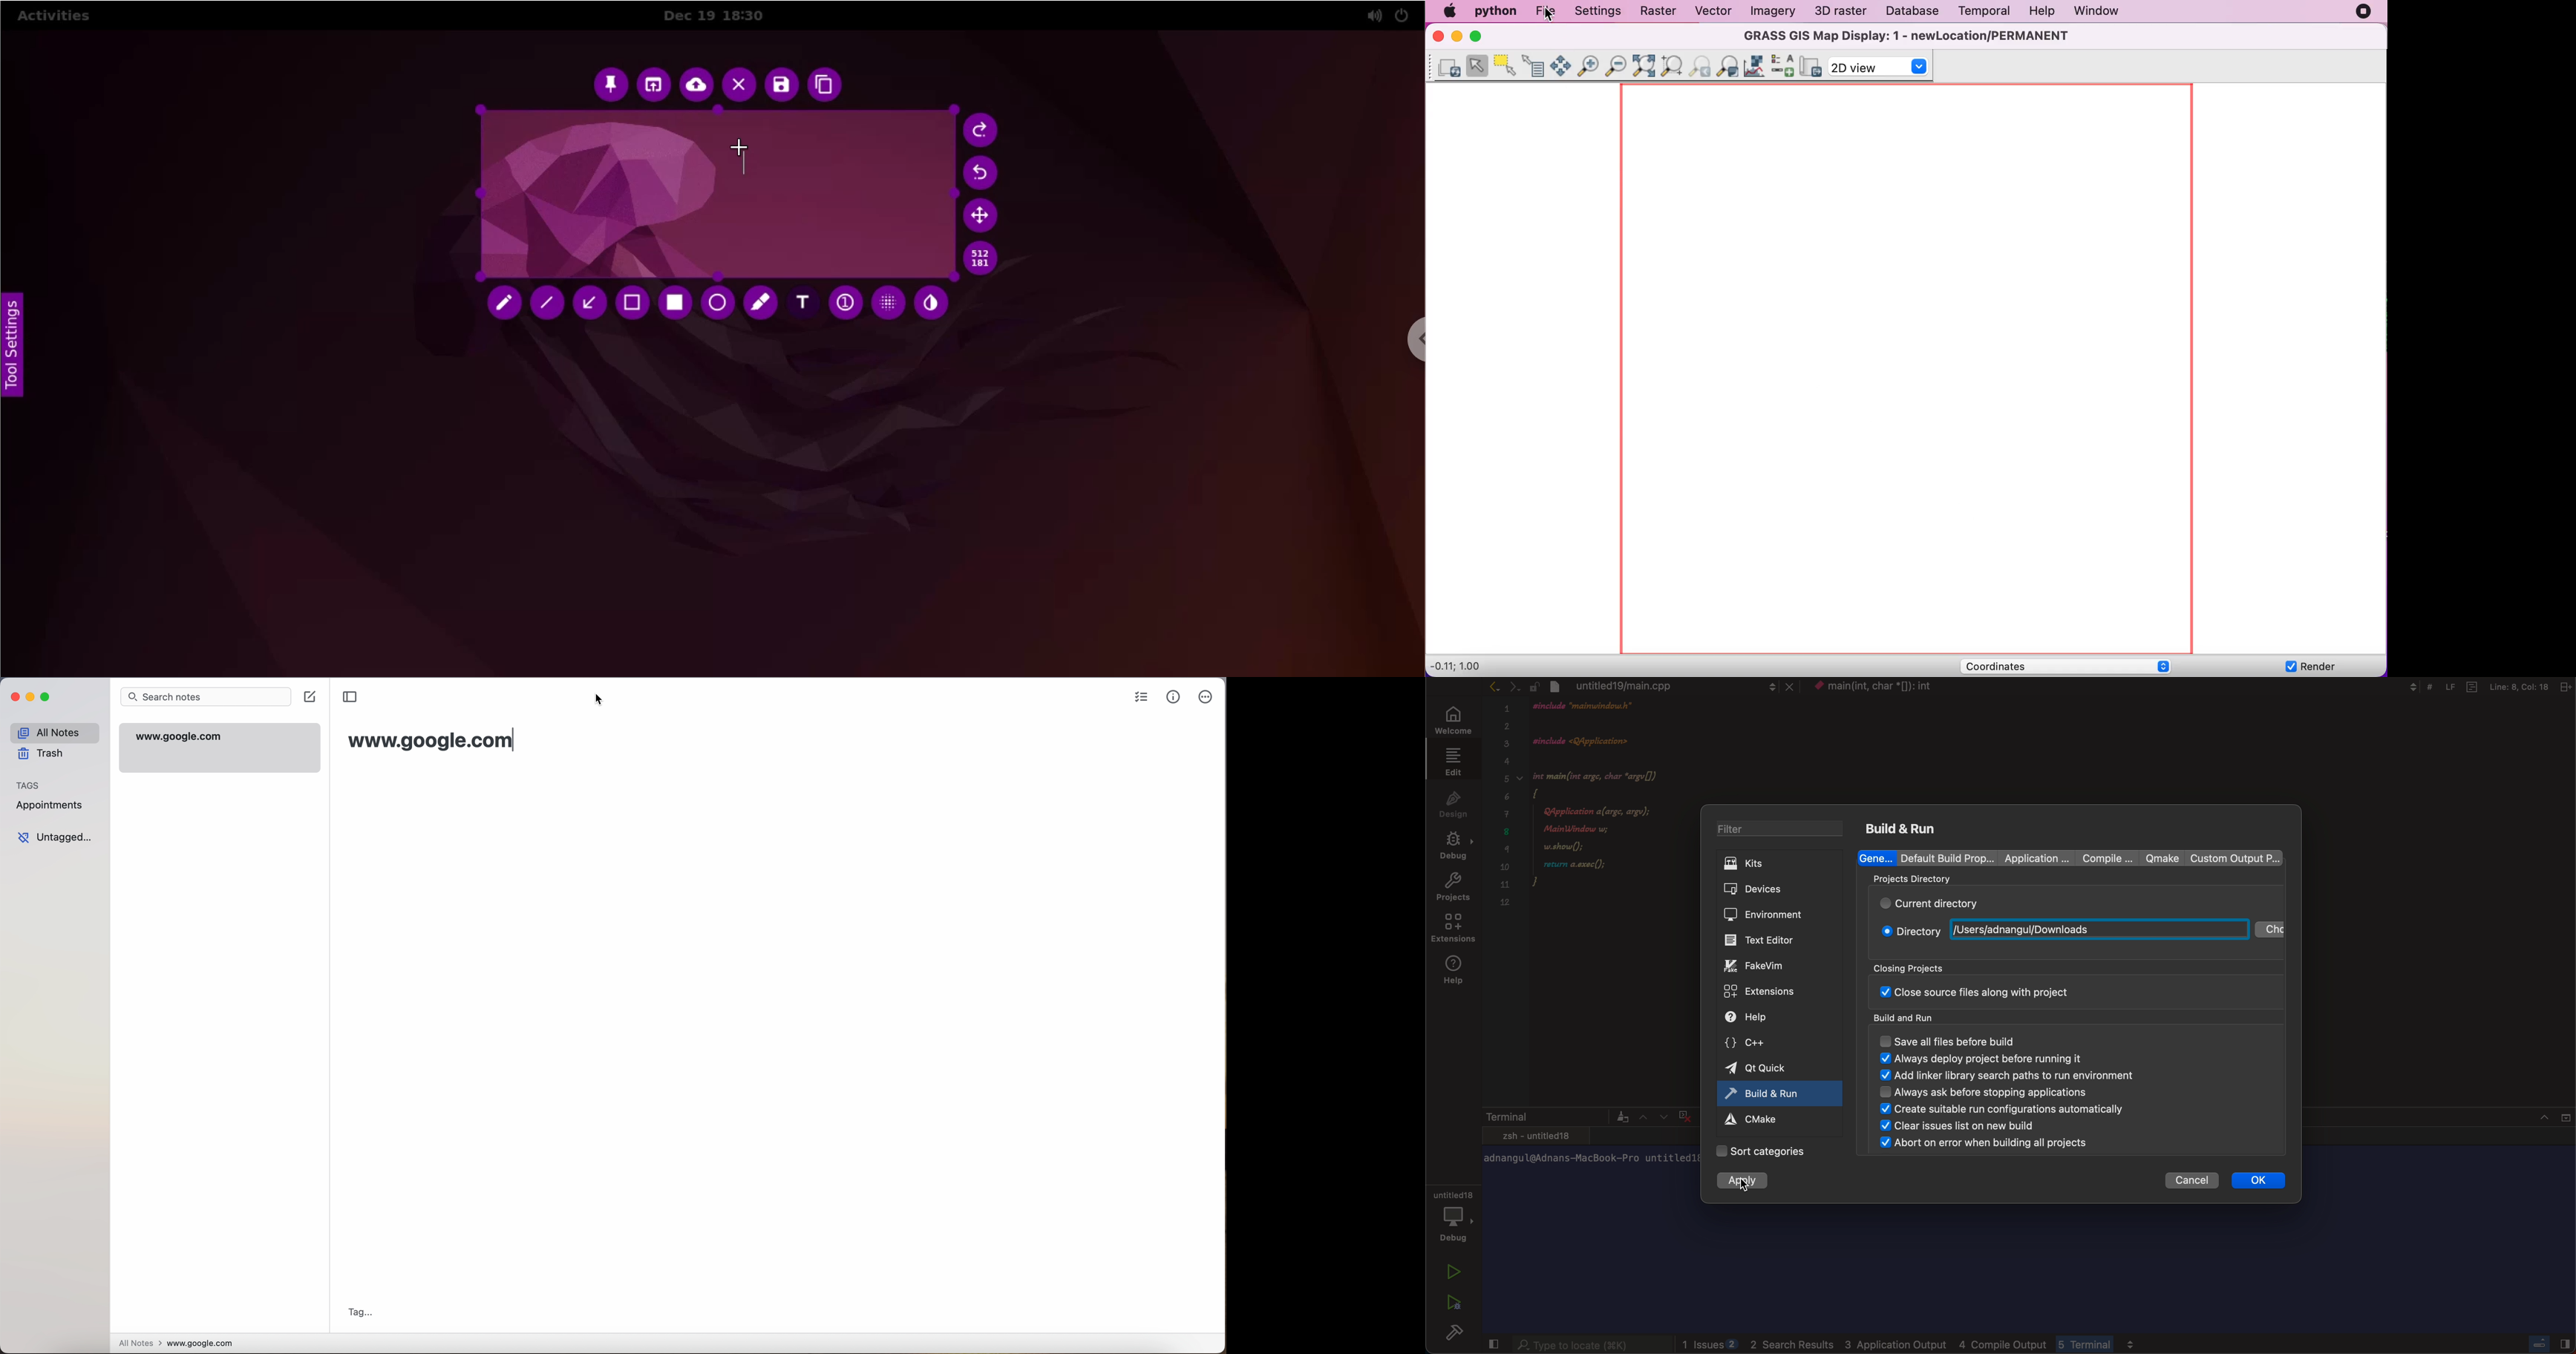  I want to click on compile, so click(2106, 858).